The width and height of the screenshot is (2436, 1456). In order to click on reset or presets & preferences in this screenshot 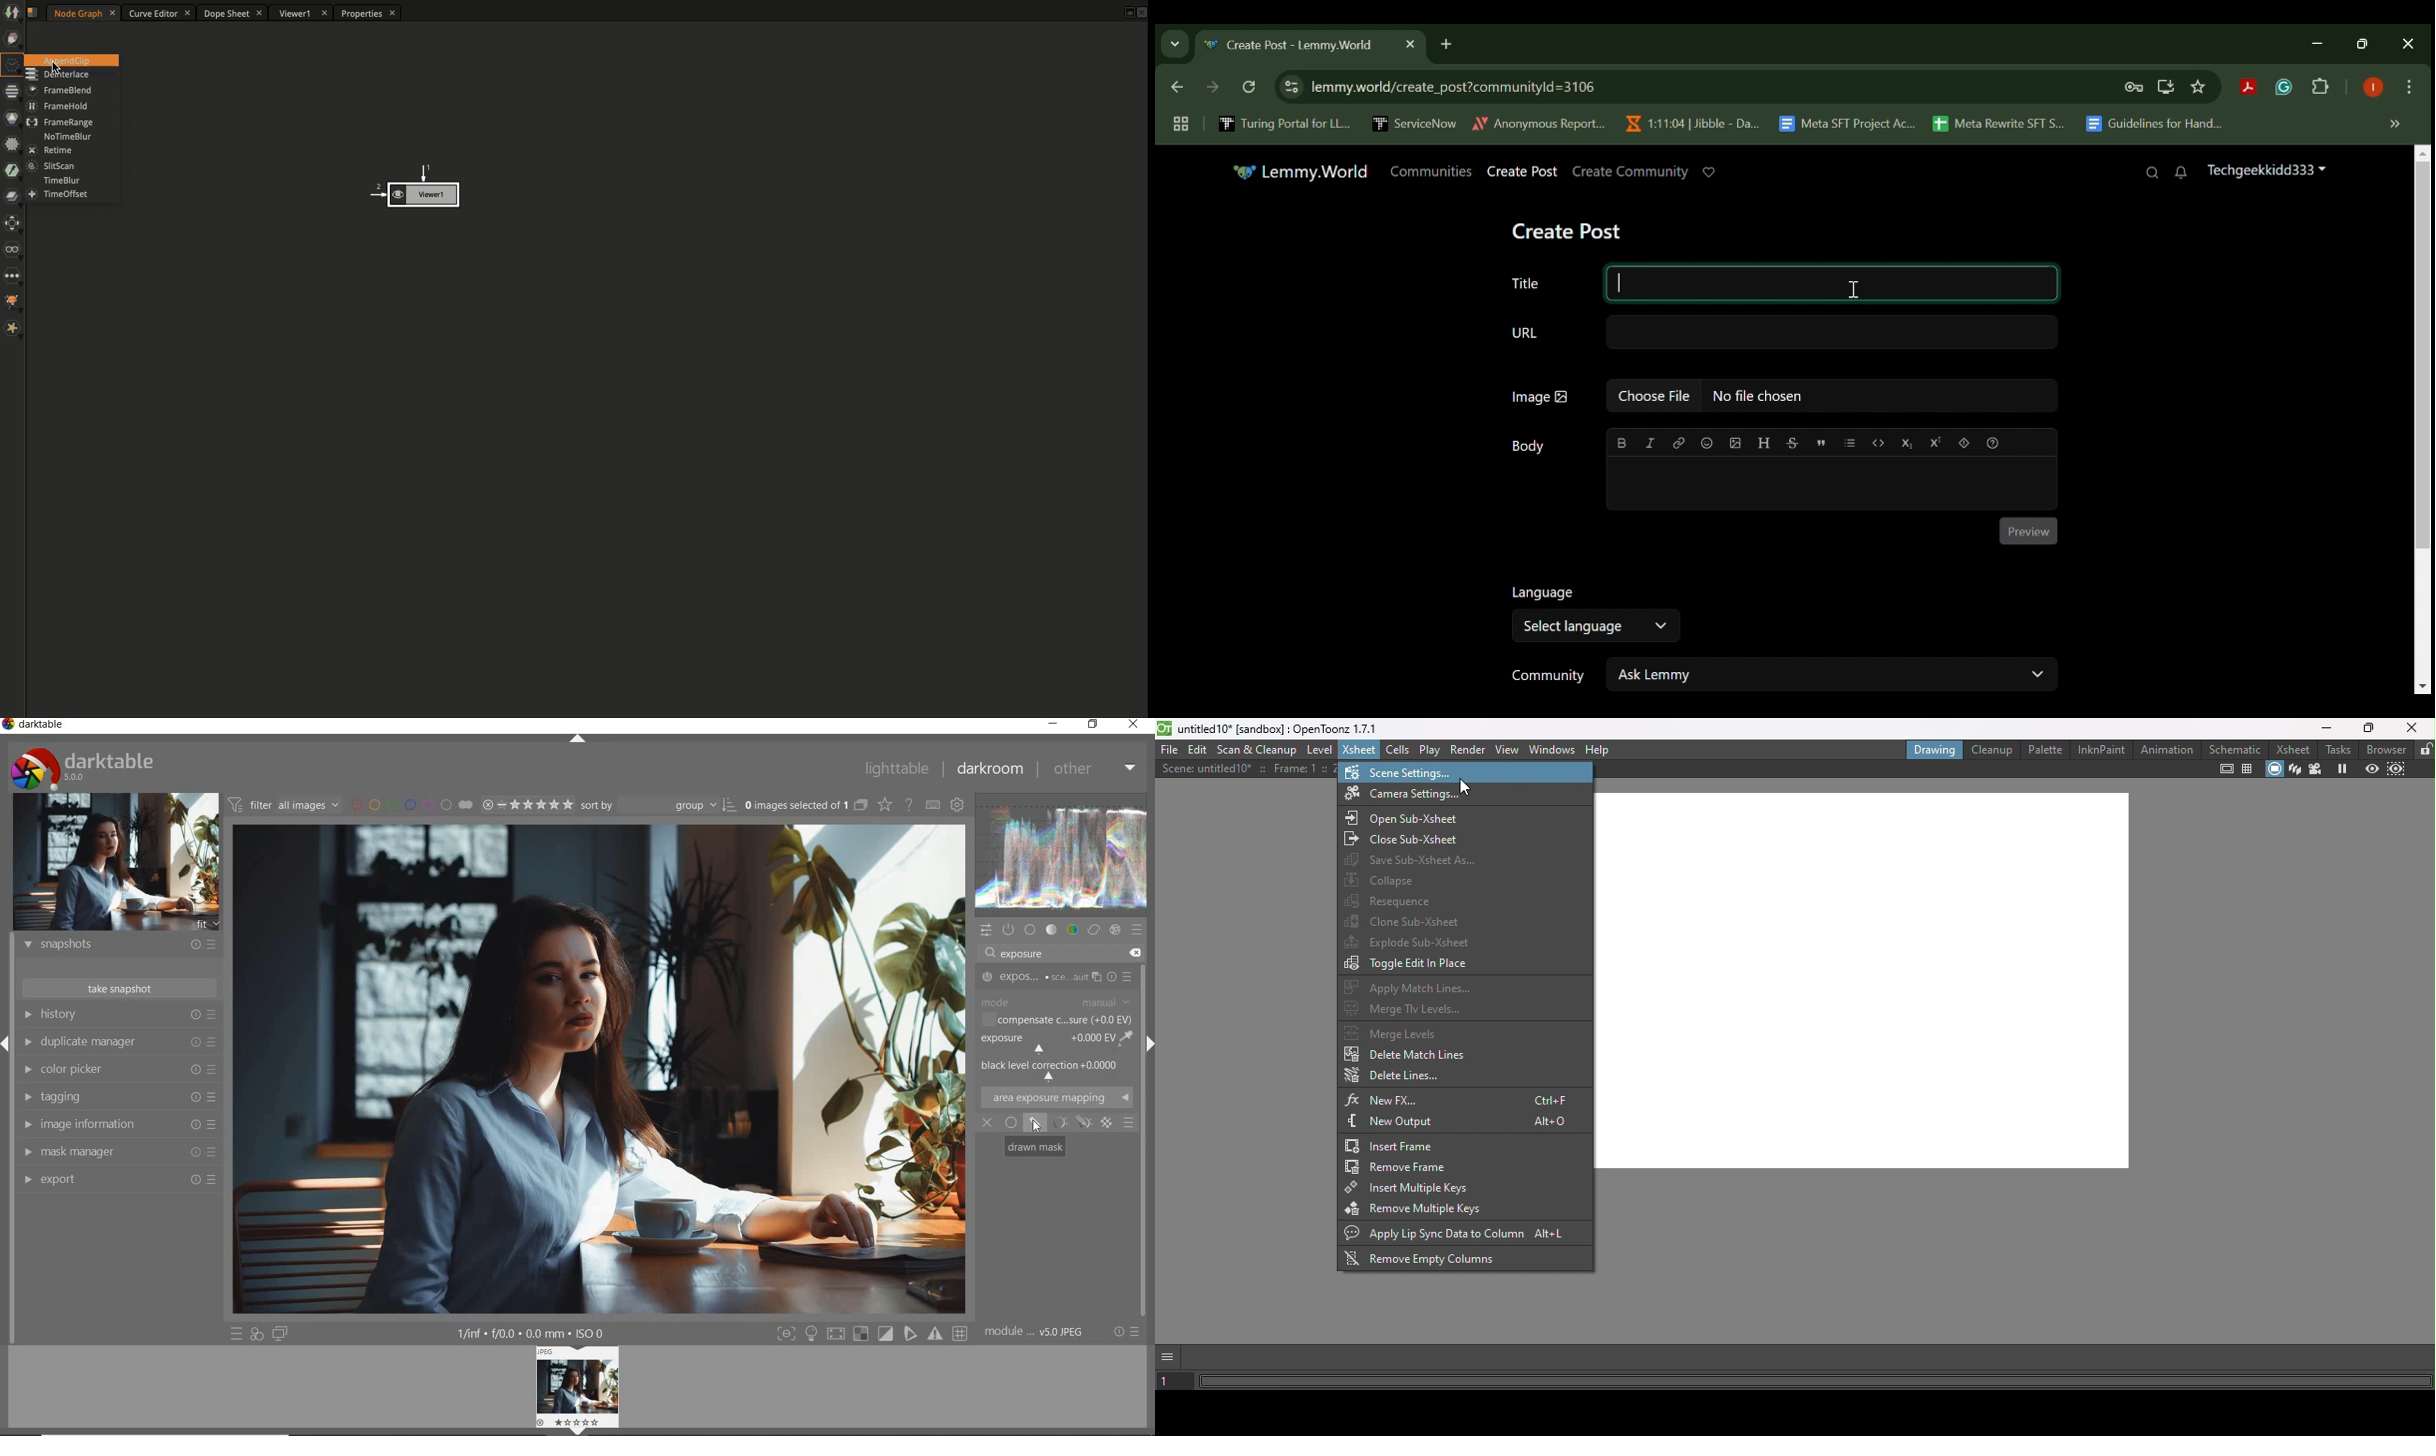, I will do `click(1127, 1332)`.